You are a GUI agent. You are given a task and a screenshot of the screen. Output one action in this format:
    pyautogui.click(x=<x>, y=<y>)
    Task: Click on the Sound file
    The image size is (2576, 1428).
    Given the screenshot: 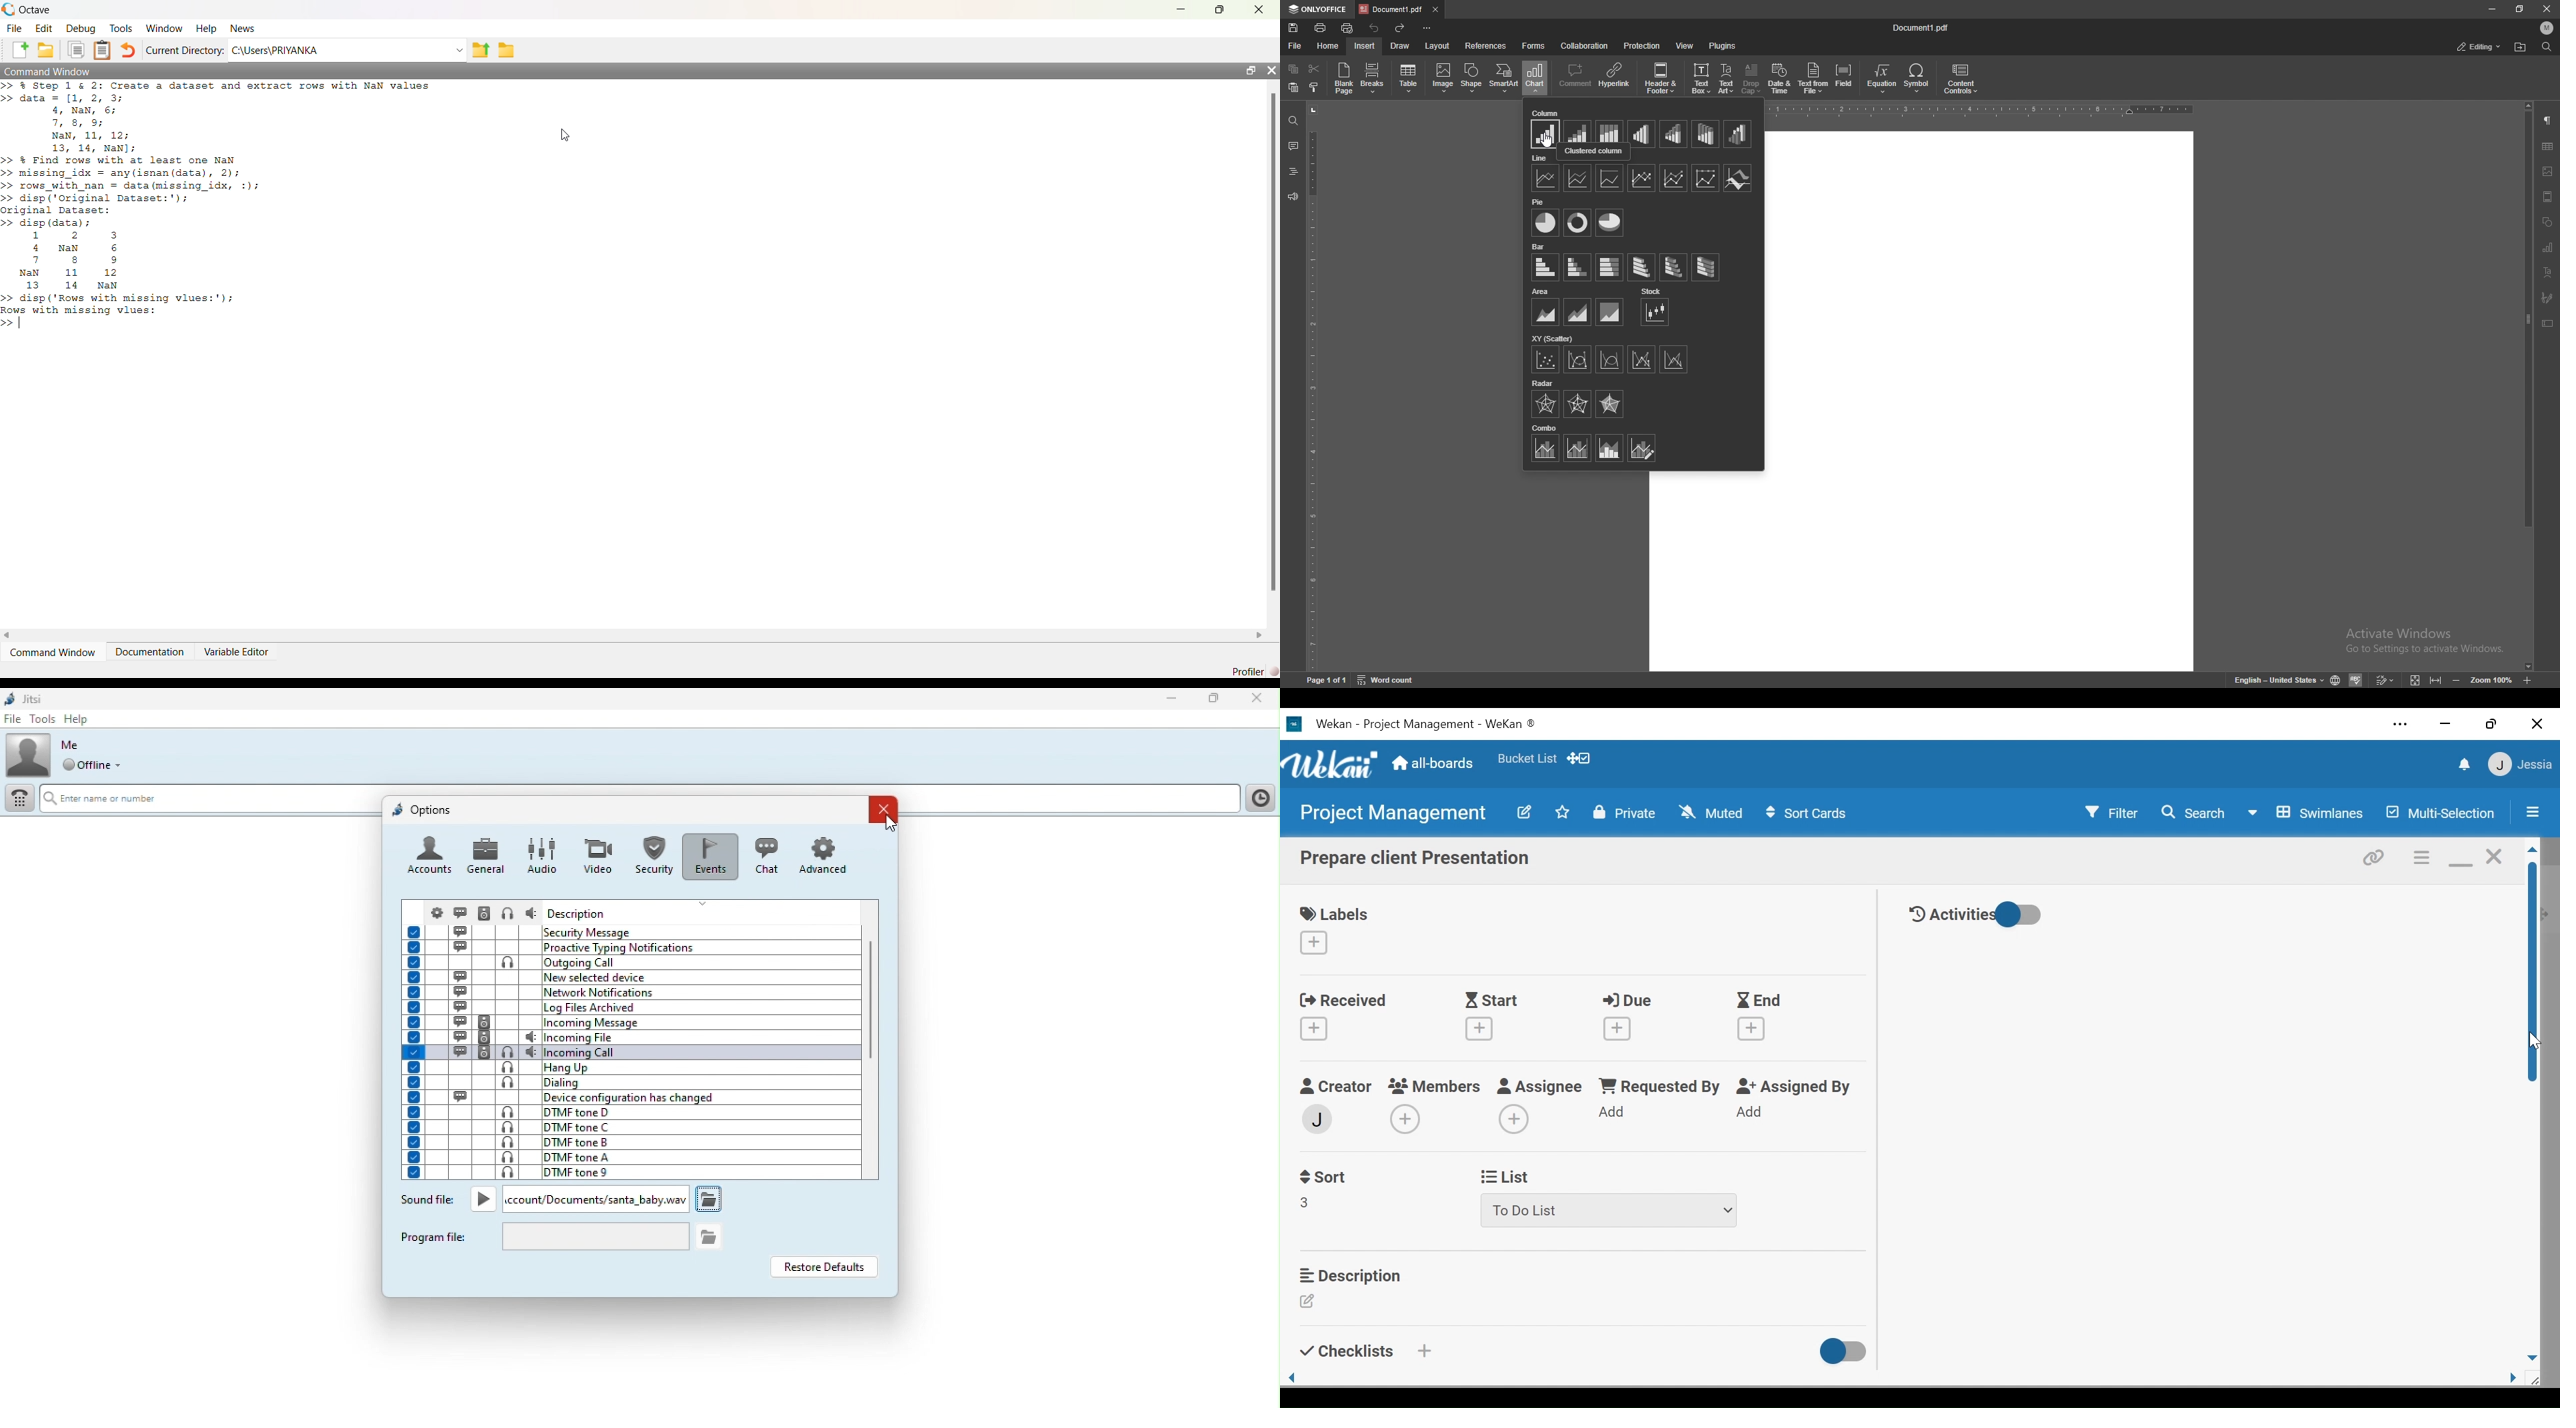 What is the action you would take?
    pyautogui.click(x=428, y=1202)
    